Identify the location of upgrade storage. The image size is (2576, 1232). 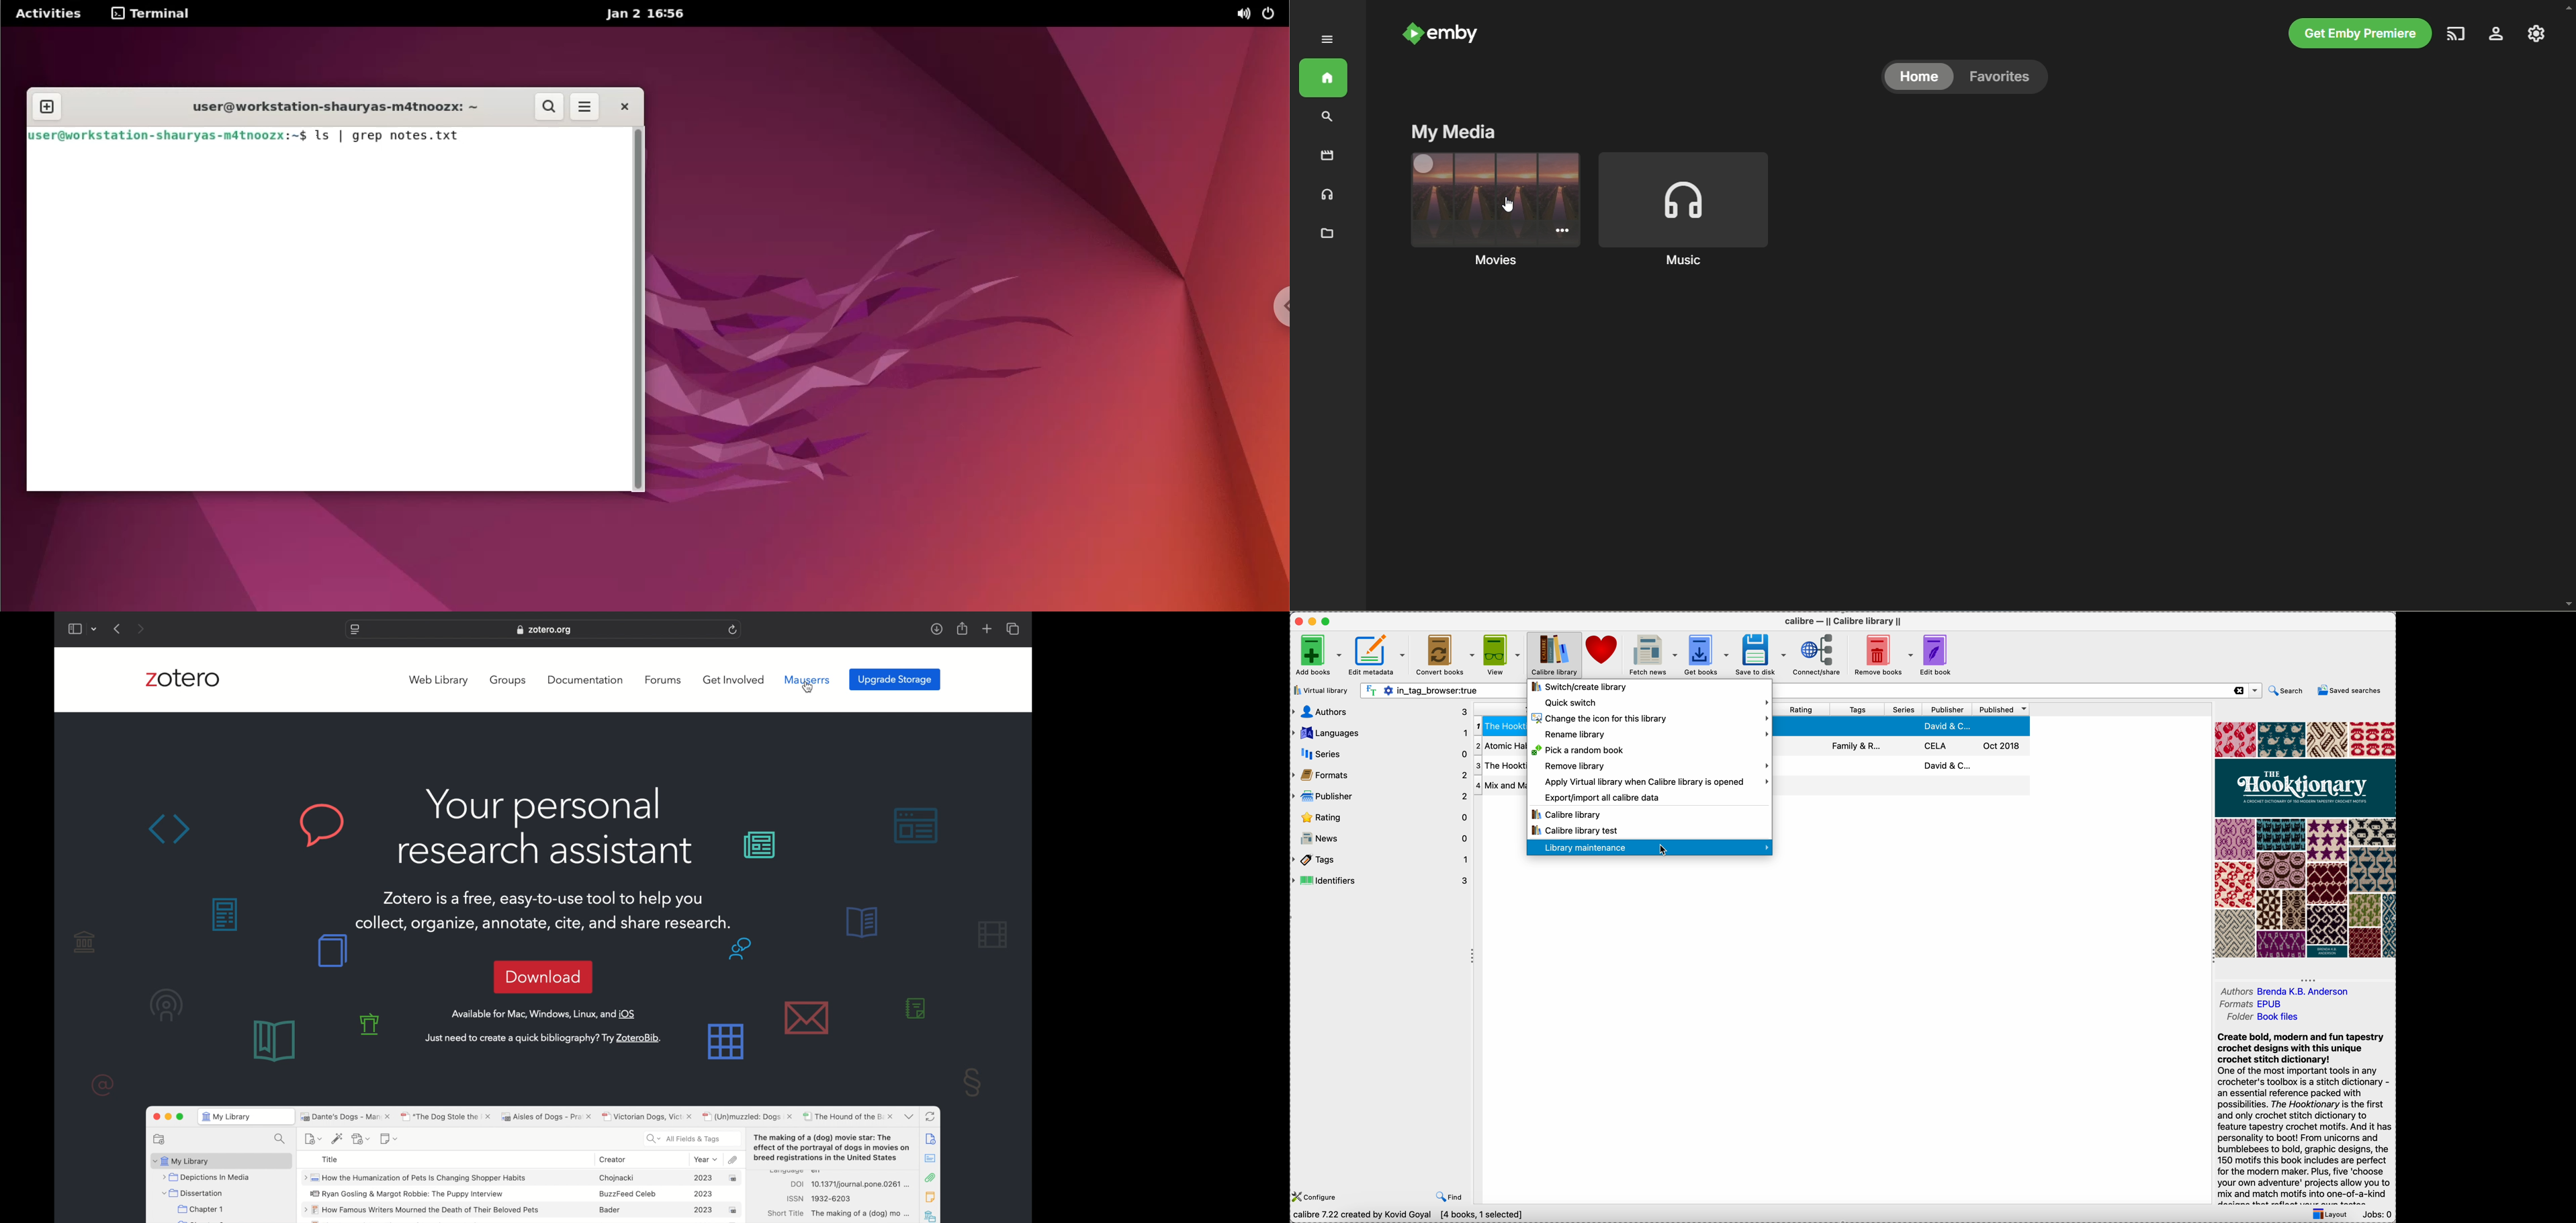
(895, 679).